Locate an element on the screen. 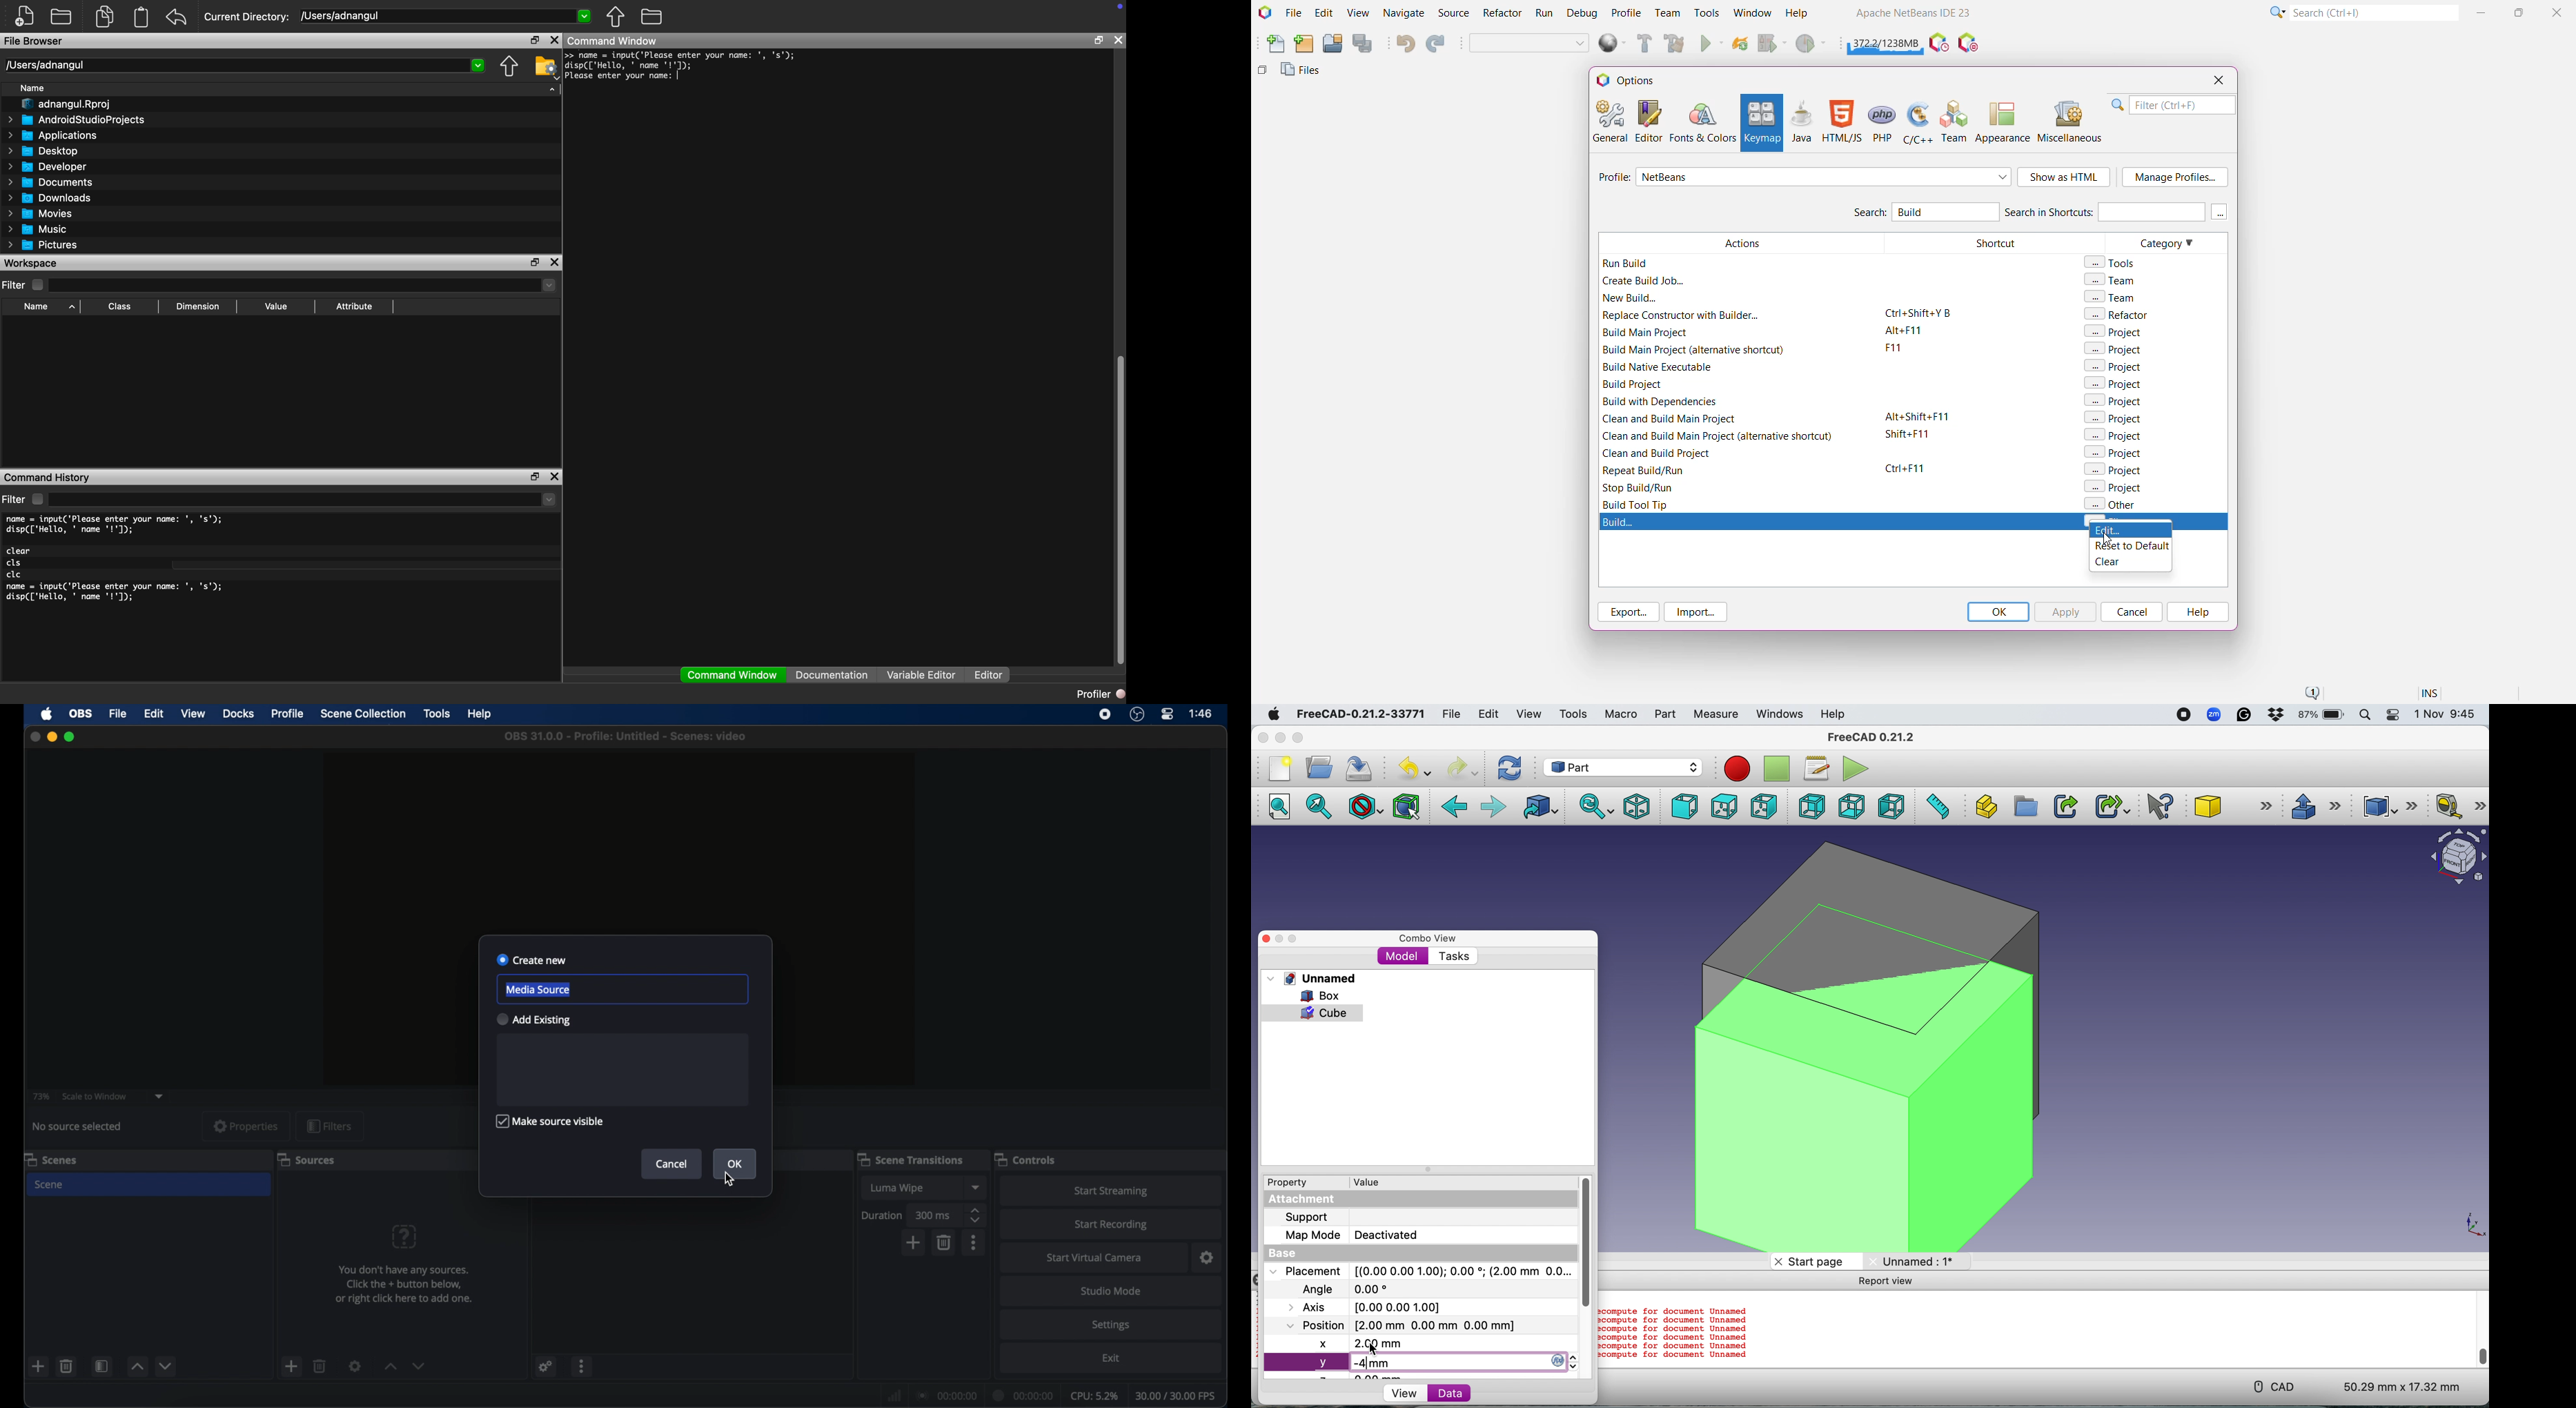 This screenshot has height=1428, width=2576. cls is located at coordinates (15, 563).